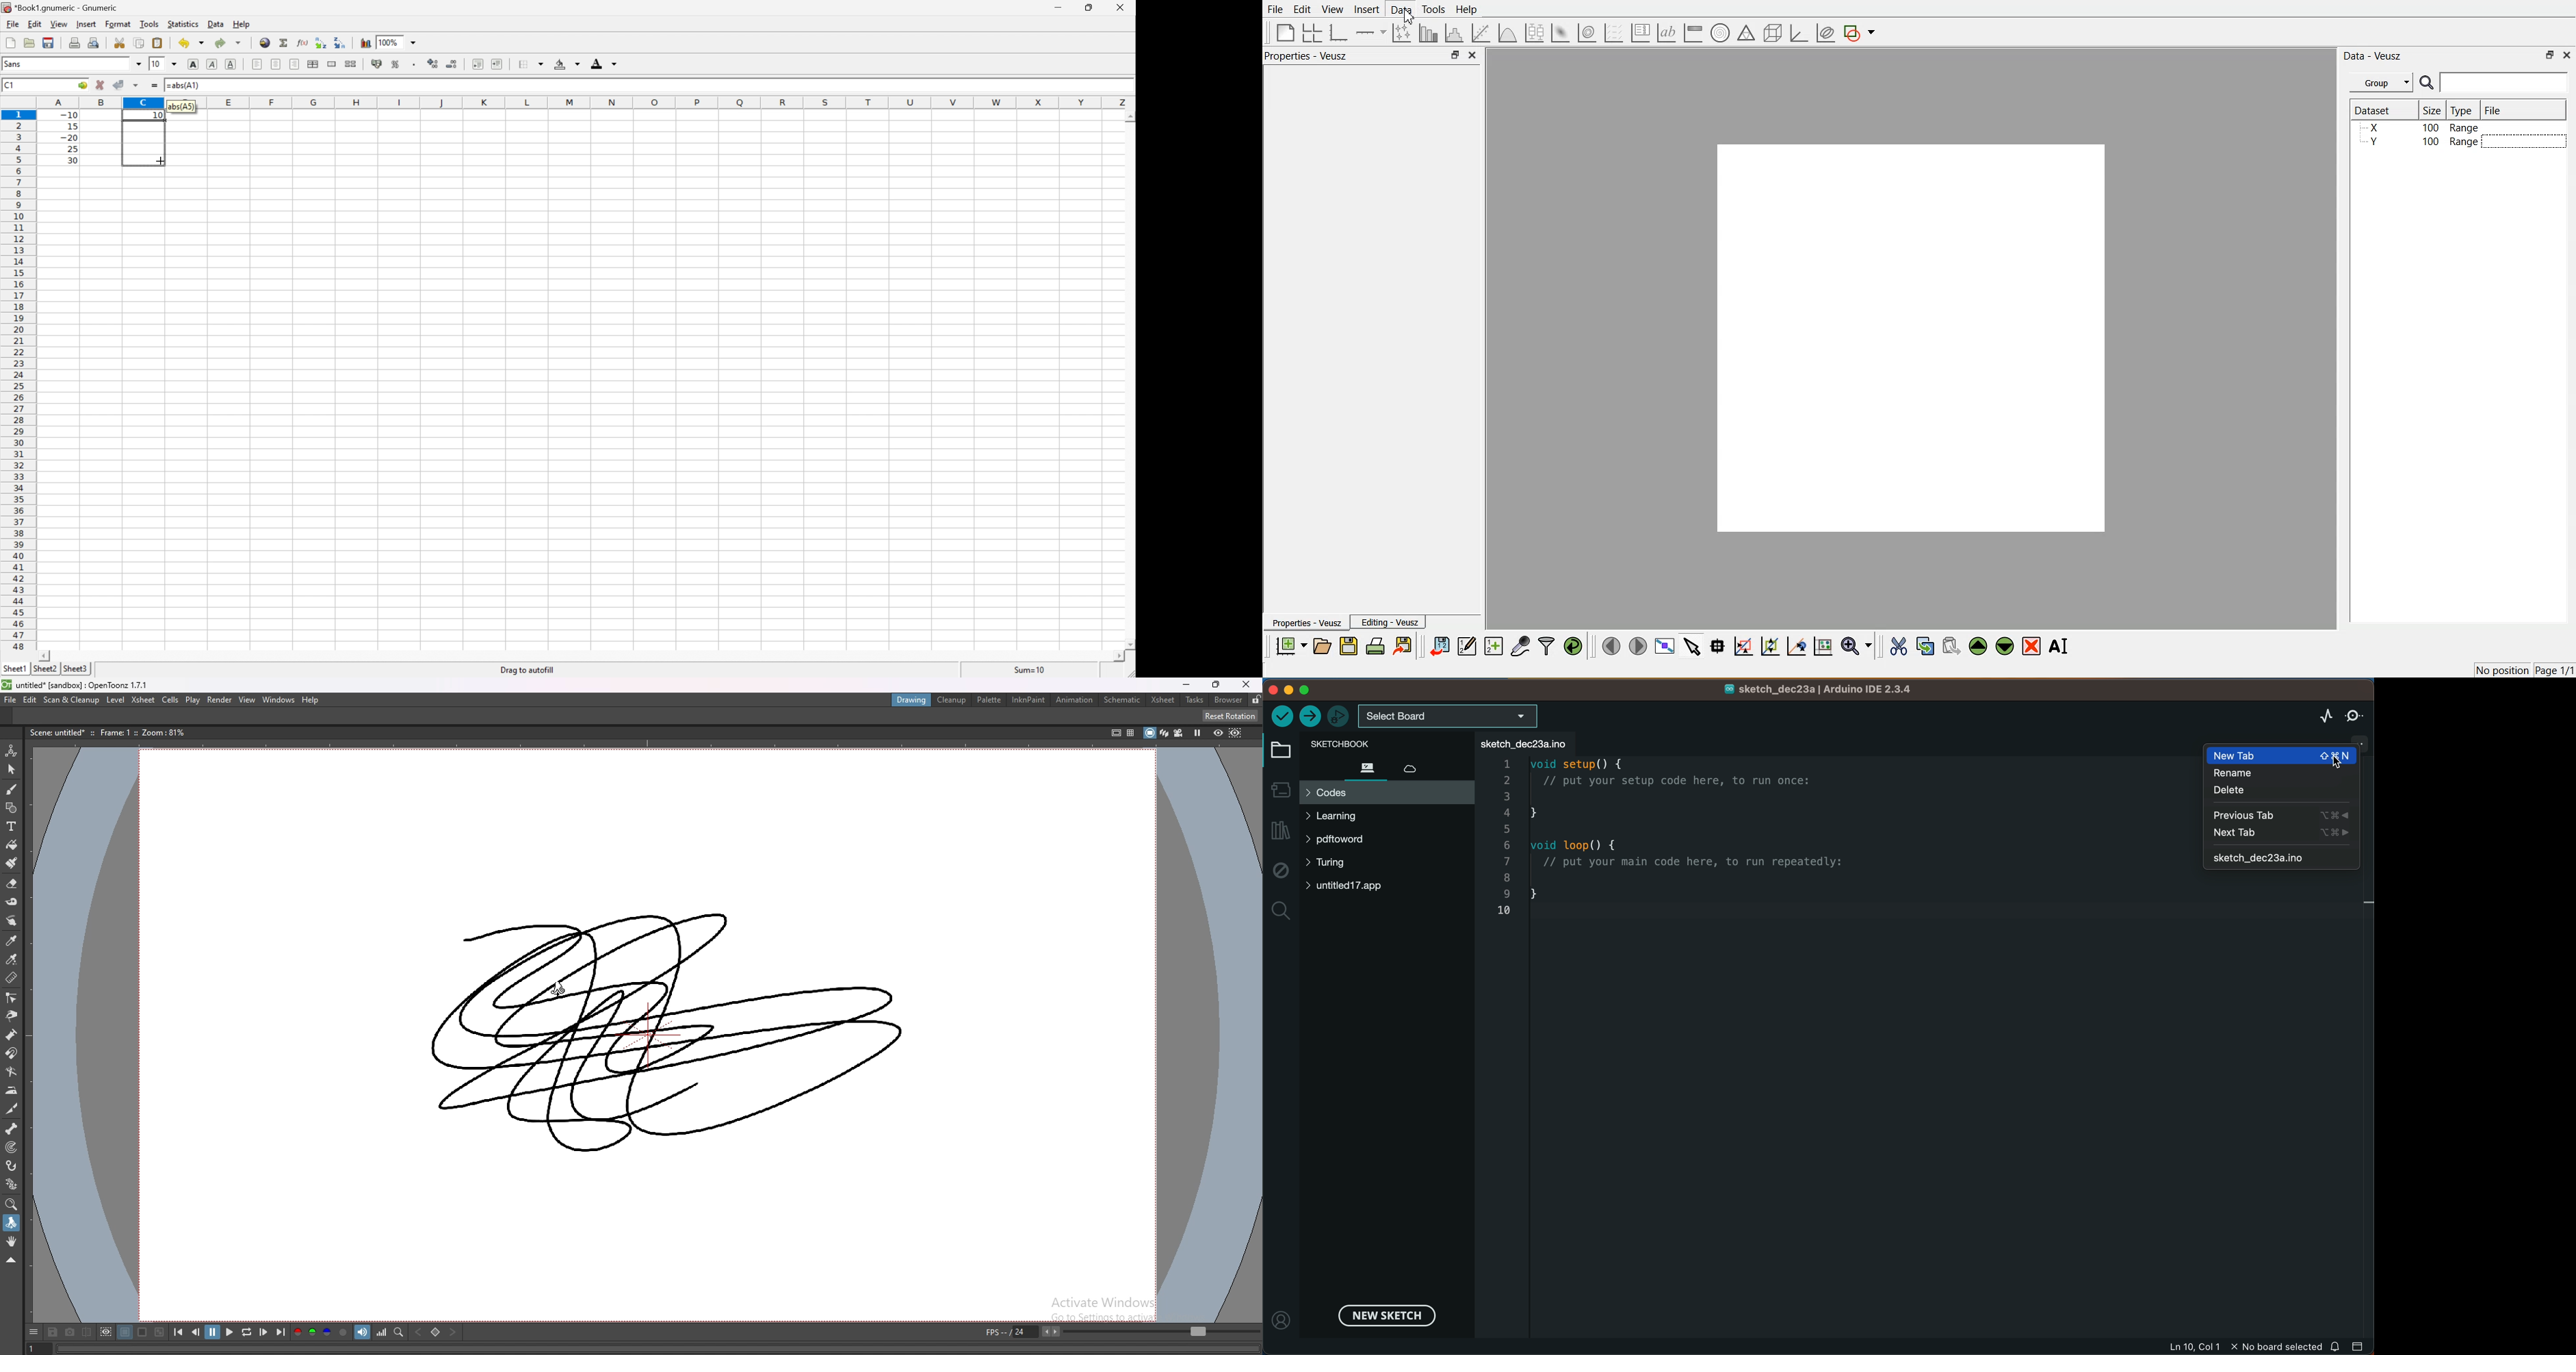 Image resolution: width=2576 pixels, height=1372 pixels. Describe the element at coordinates (12, 941) in the screenshot. I see `style picker` at that location.